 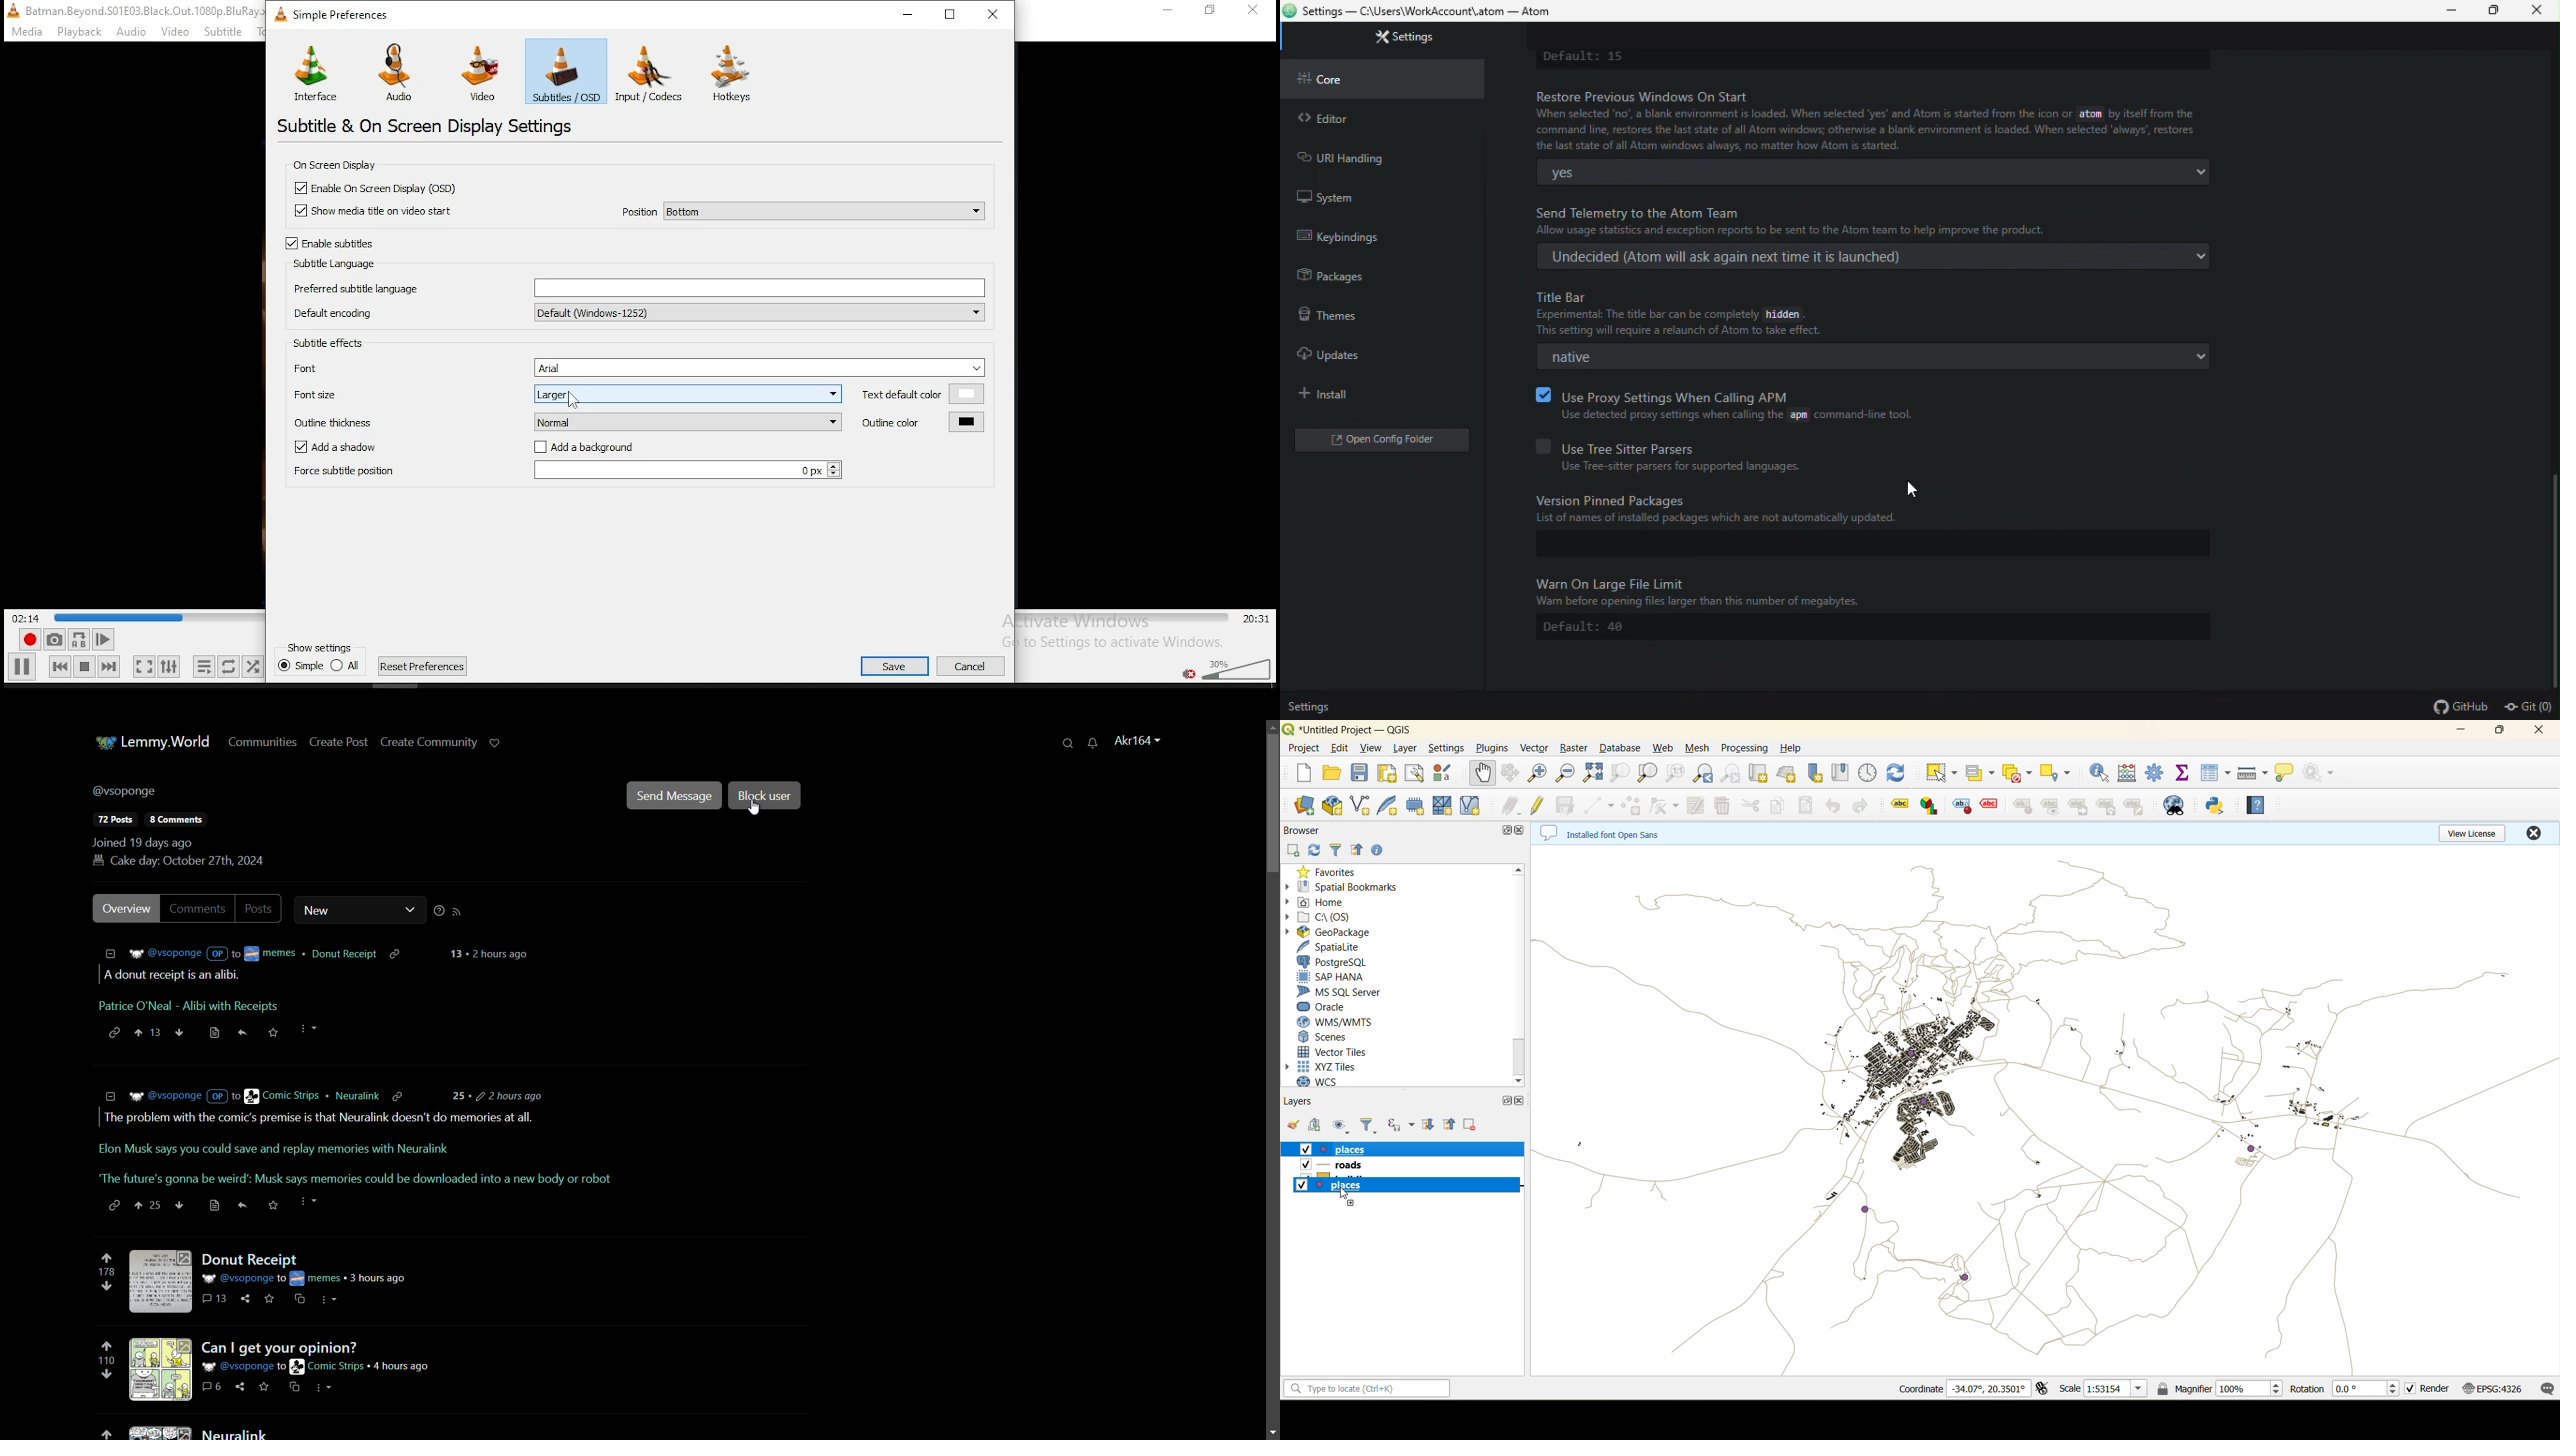 What do you see at coordinates (1519, 1059) in the screenshot?
I see `scrollbar` at bounding box center [1519, 1059].